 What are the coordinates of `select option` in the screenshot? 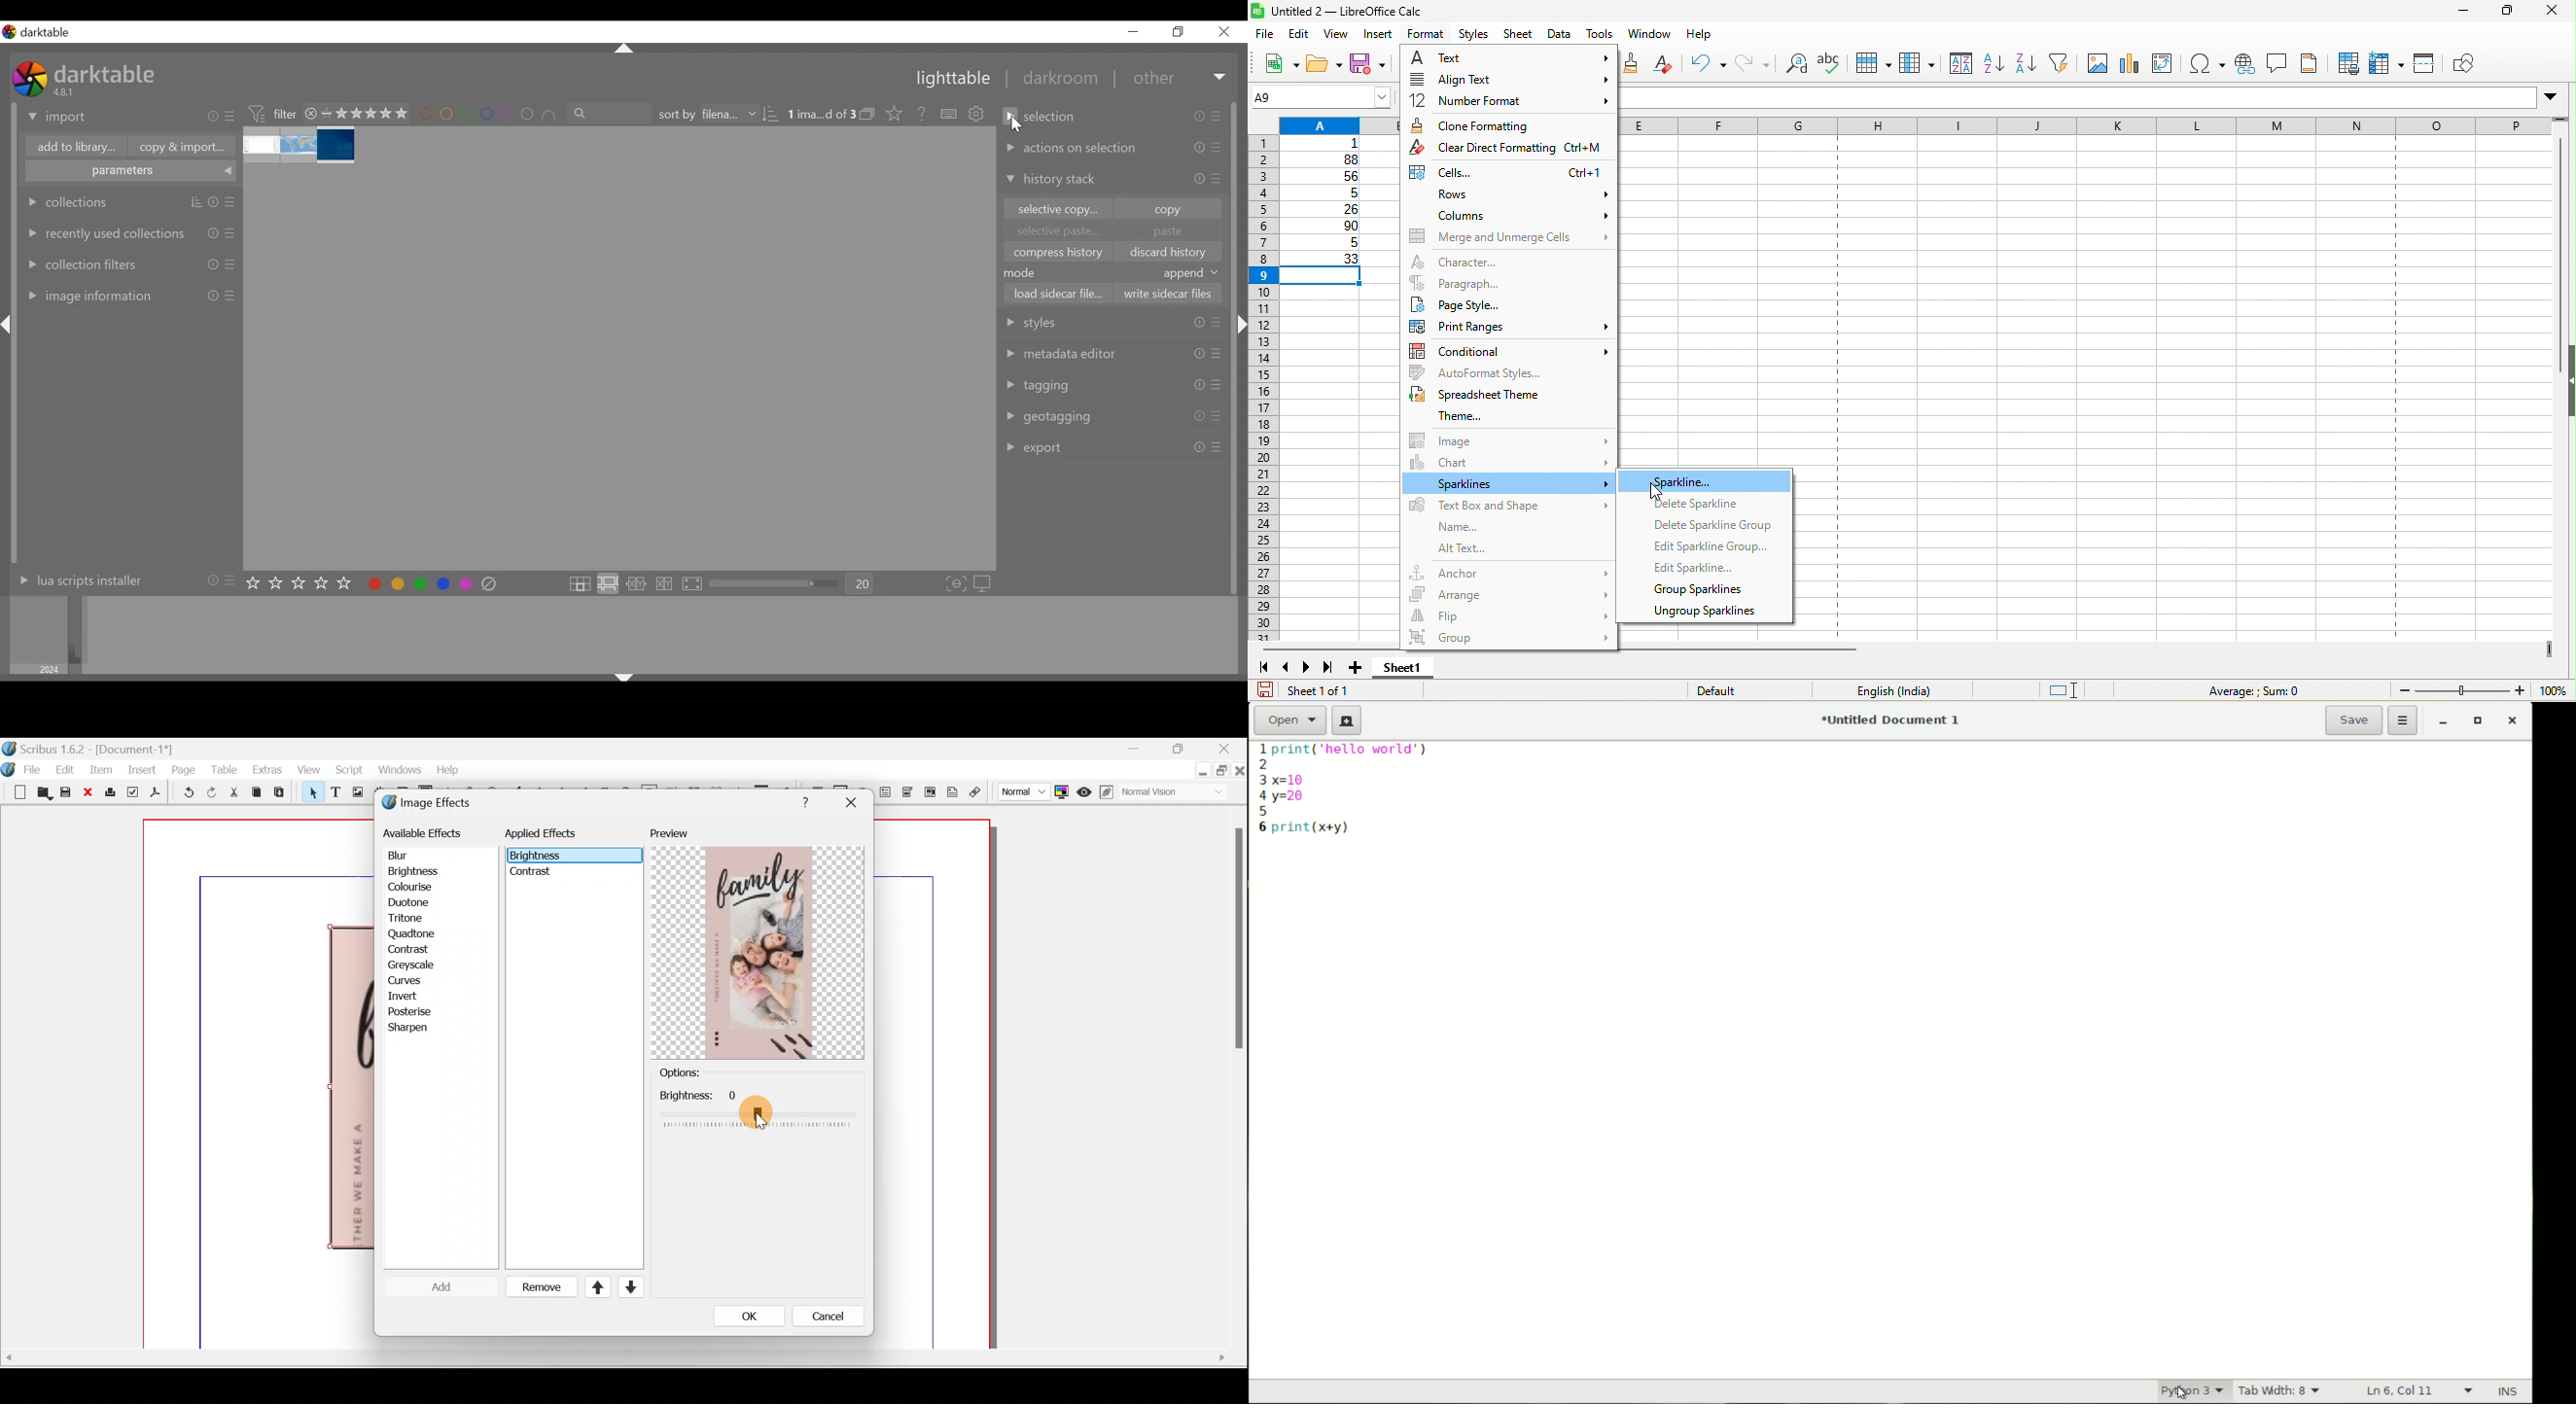 It's located at (1706, 484).